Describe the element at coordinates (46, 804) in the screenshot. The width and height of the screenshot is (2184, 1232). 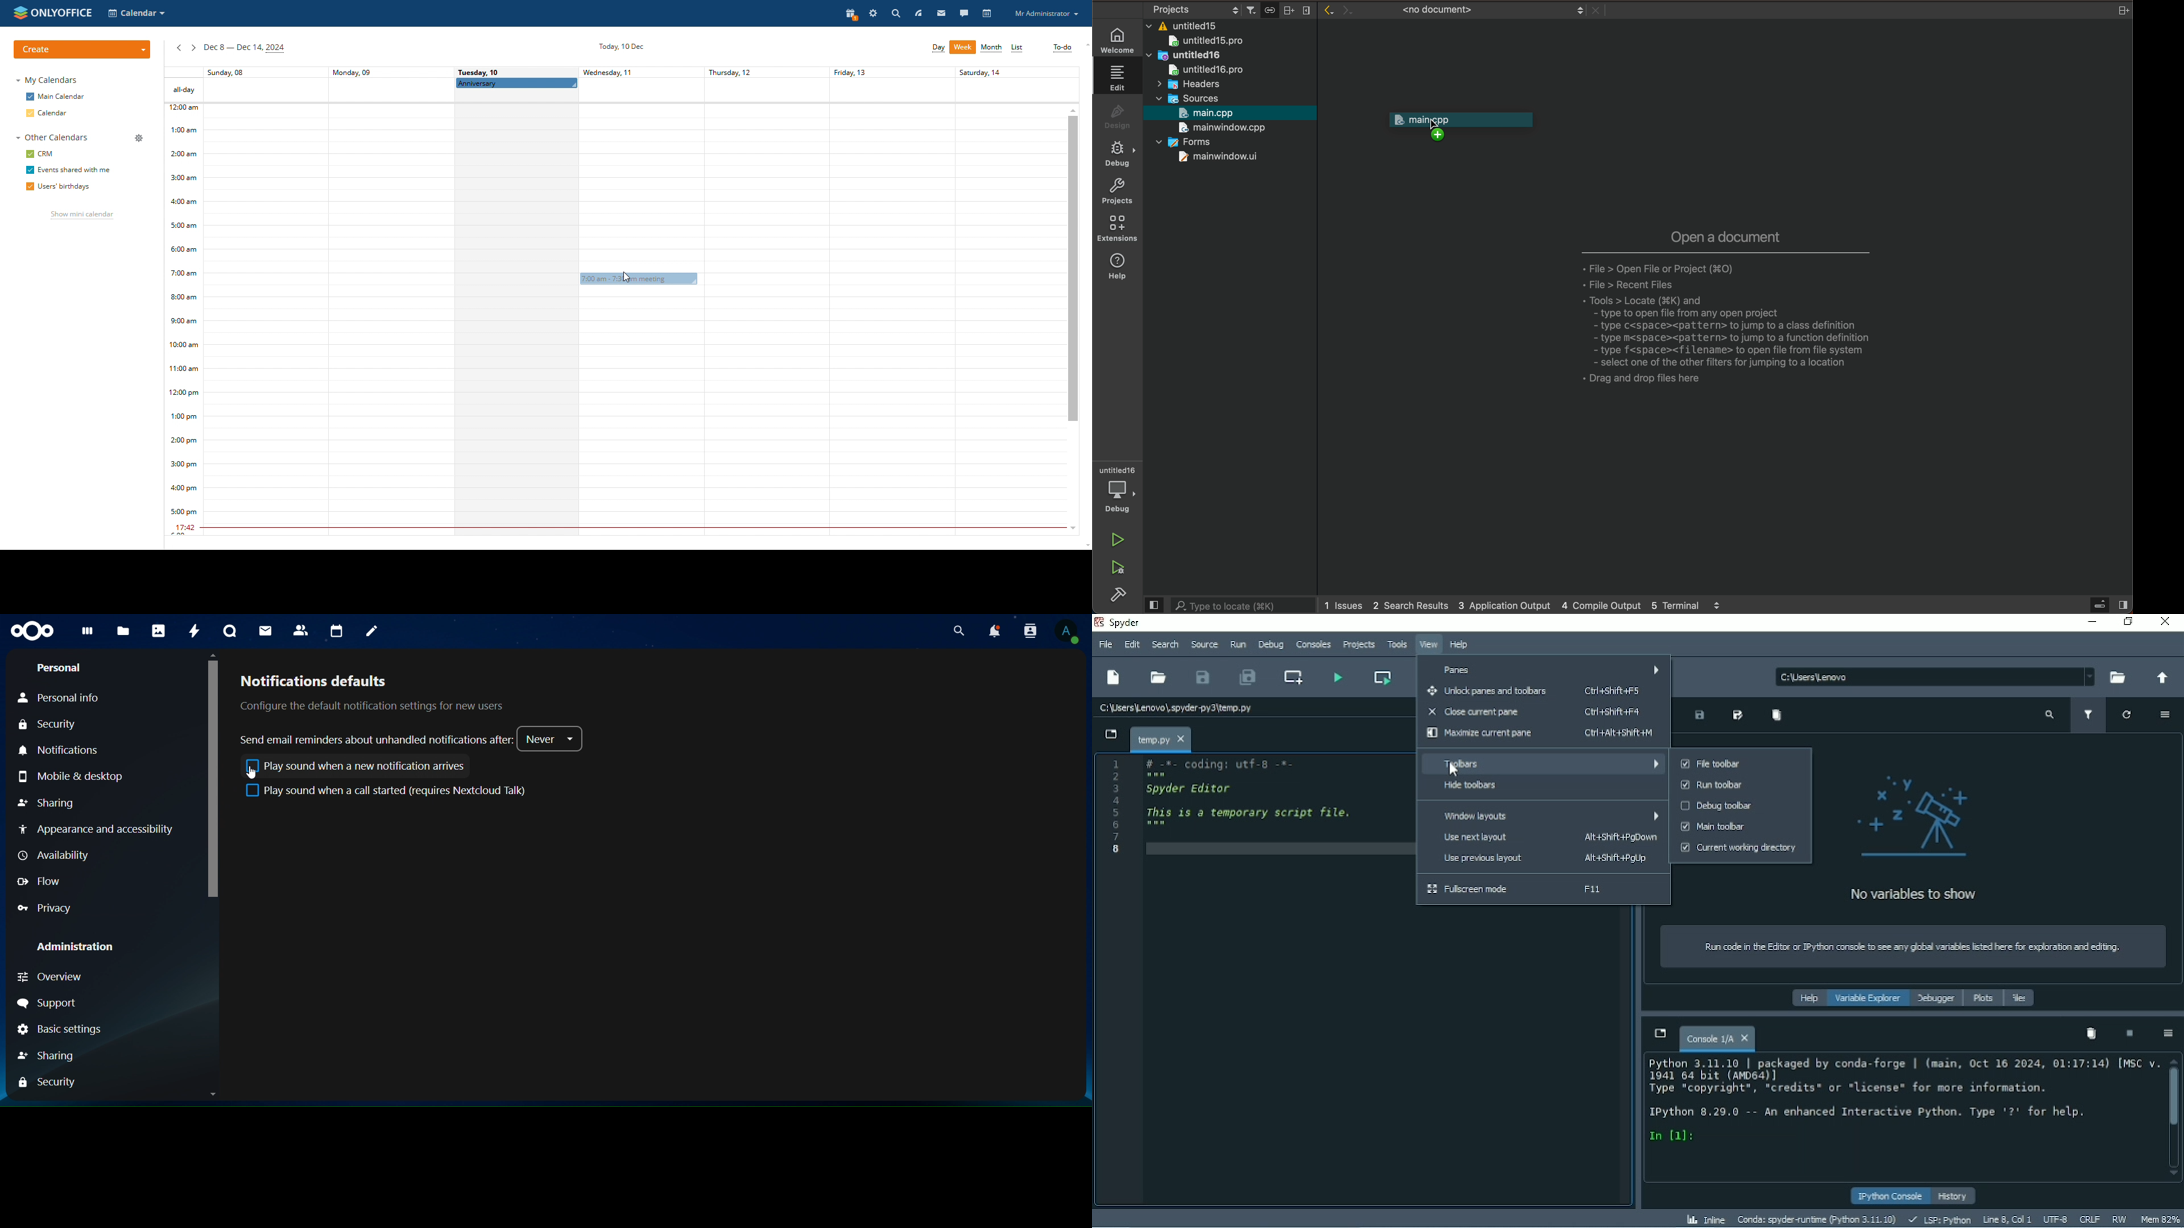
I see `Sharing` at that location.